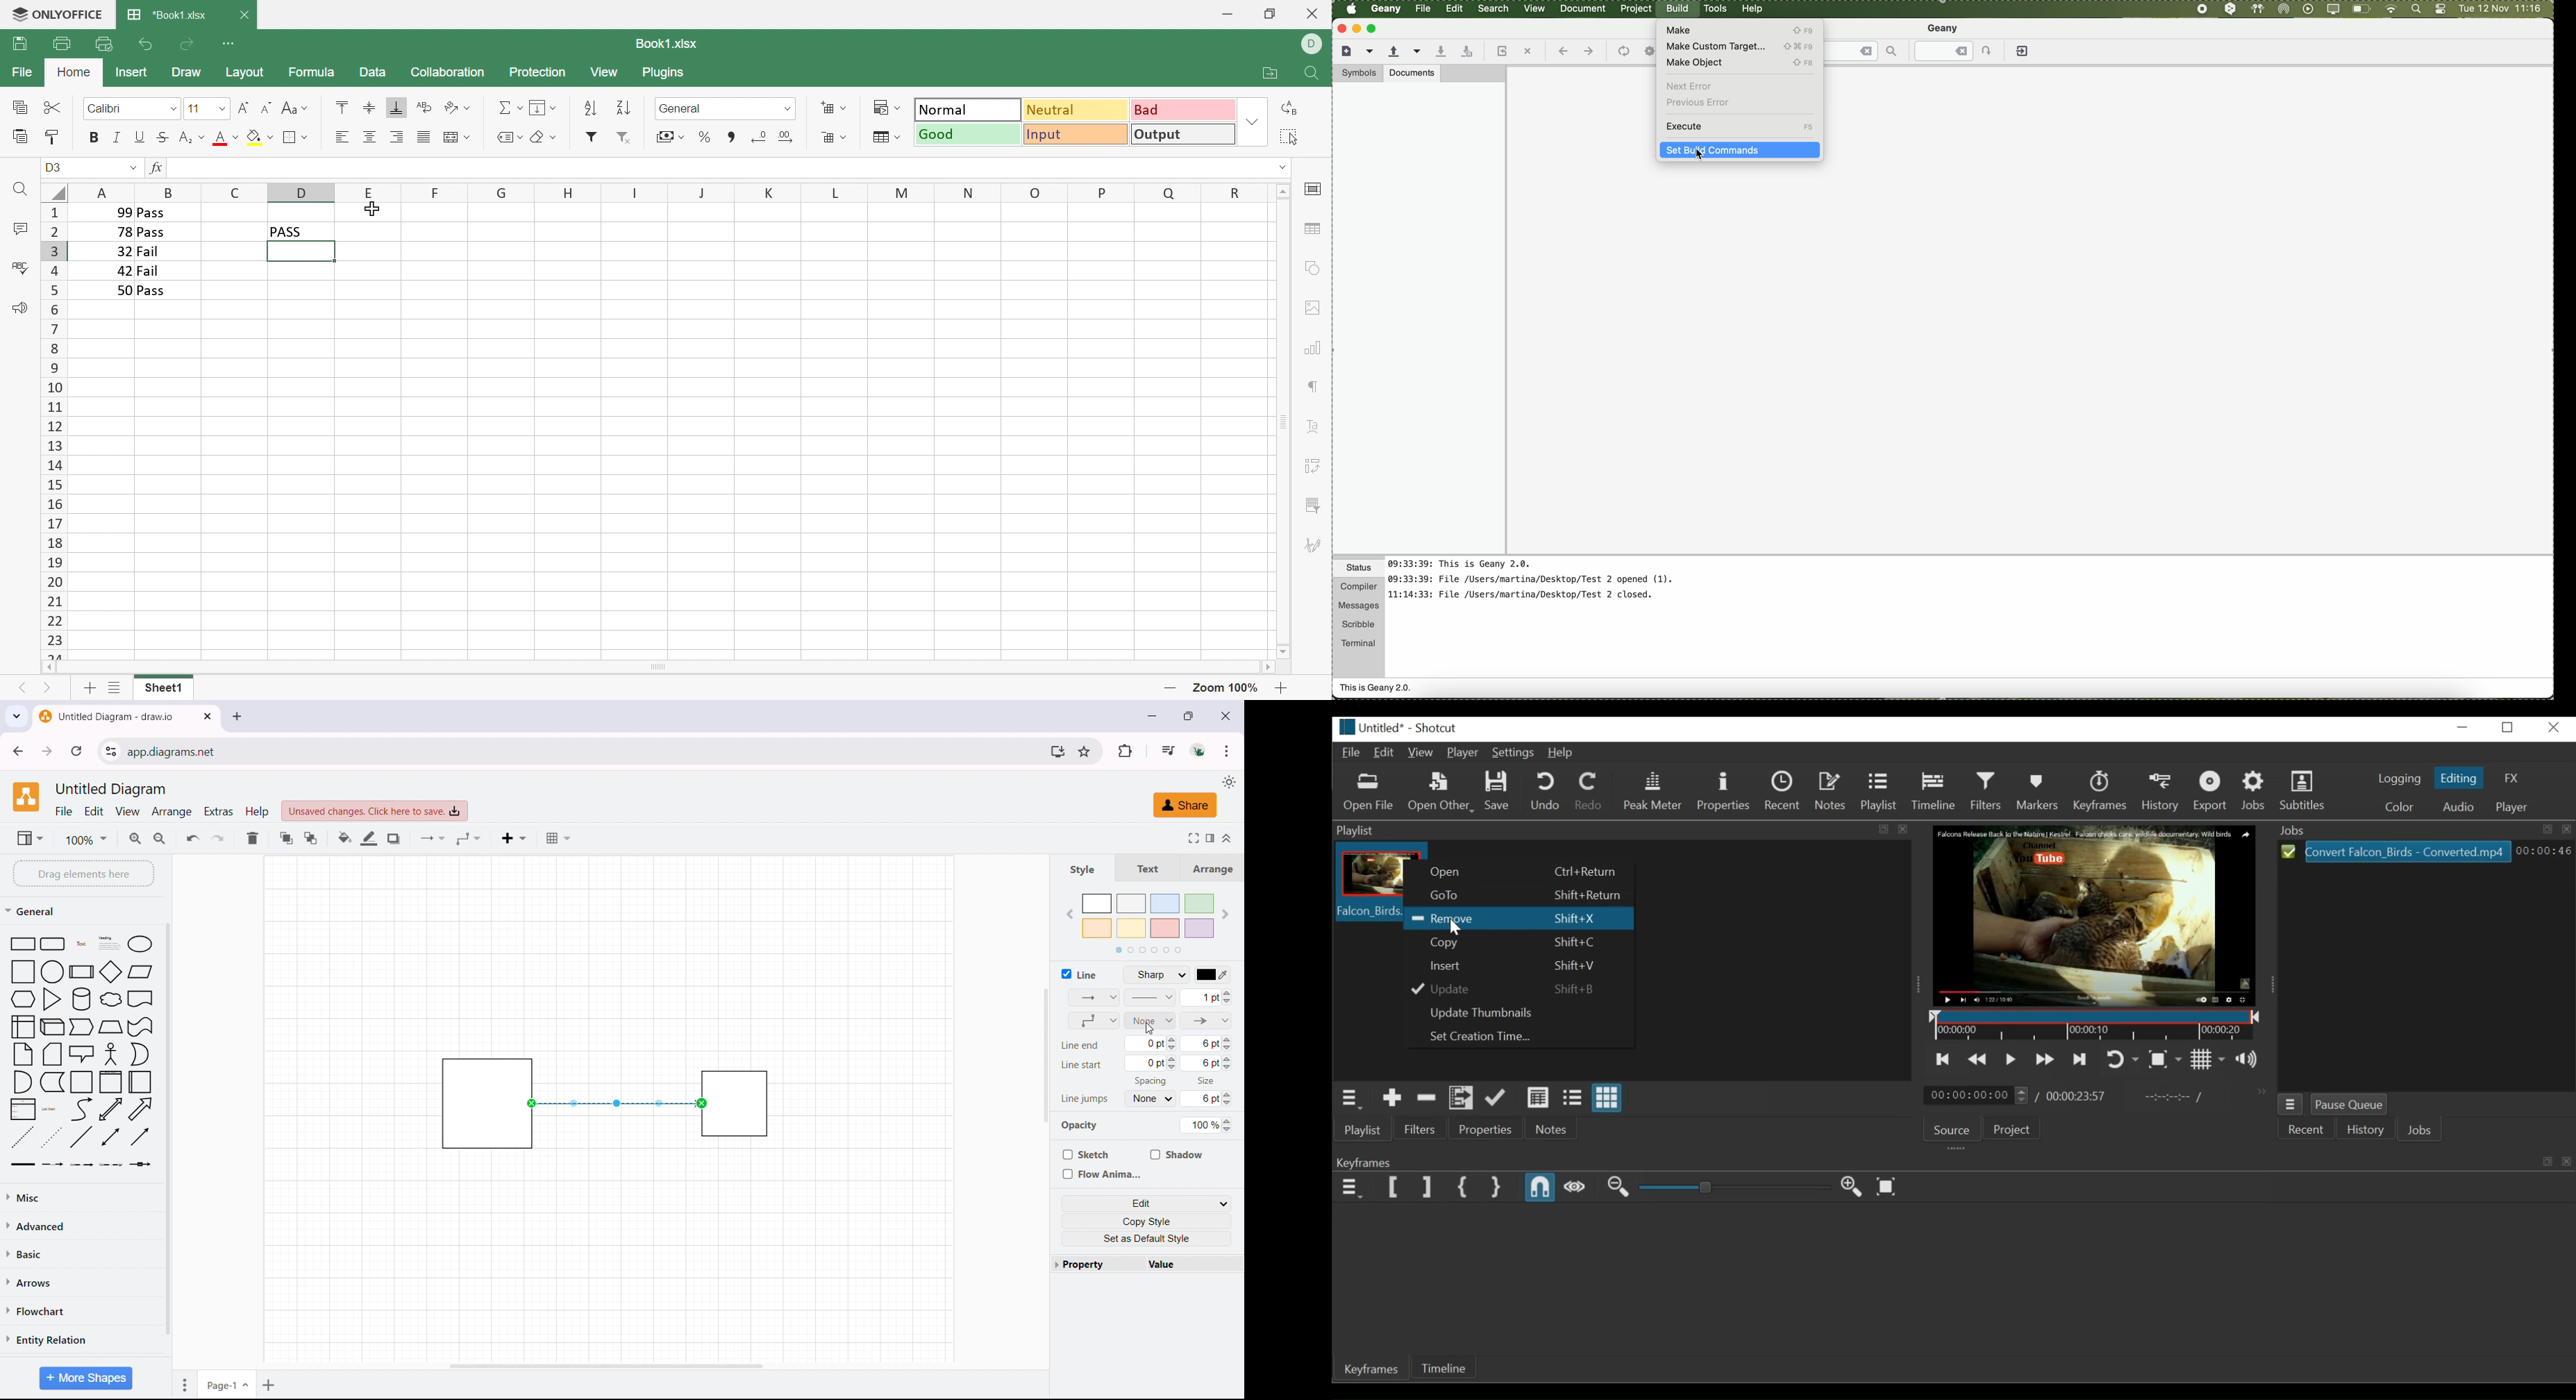 This screenshot has width=2576, height=1400. What do you see at coordinates (1076, 108) in the screenshot?
I see `Neutral` at bounding box center [1076, 108].